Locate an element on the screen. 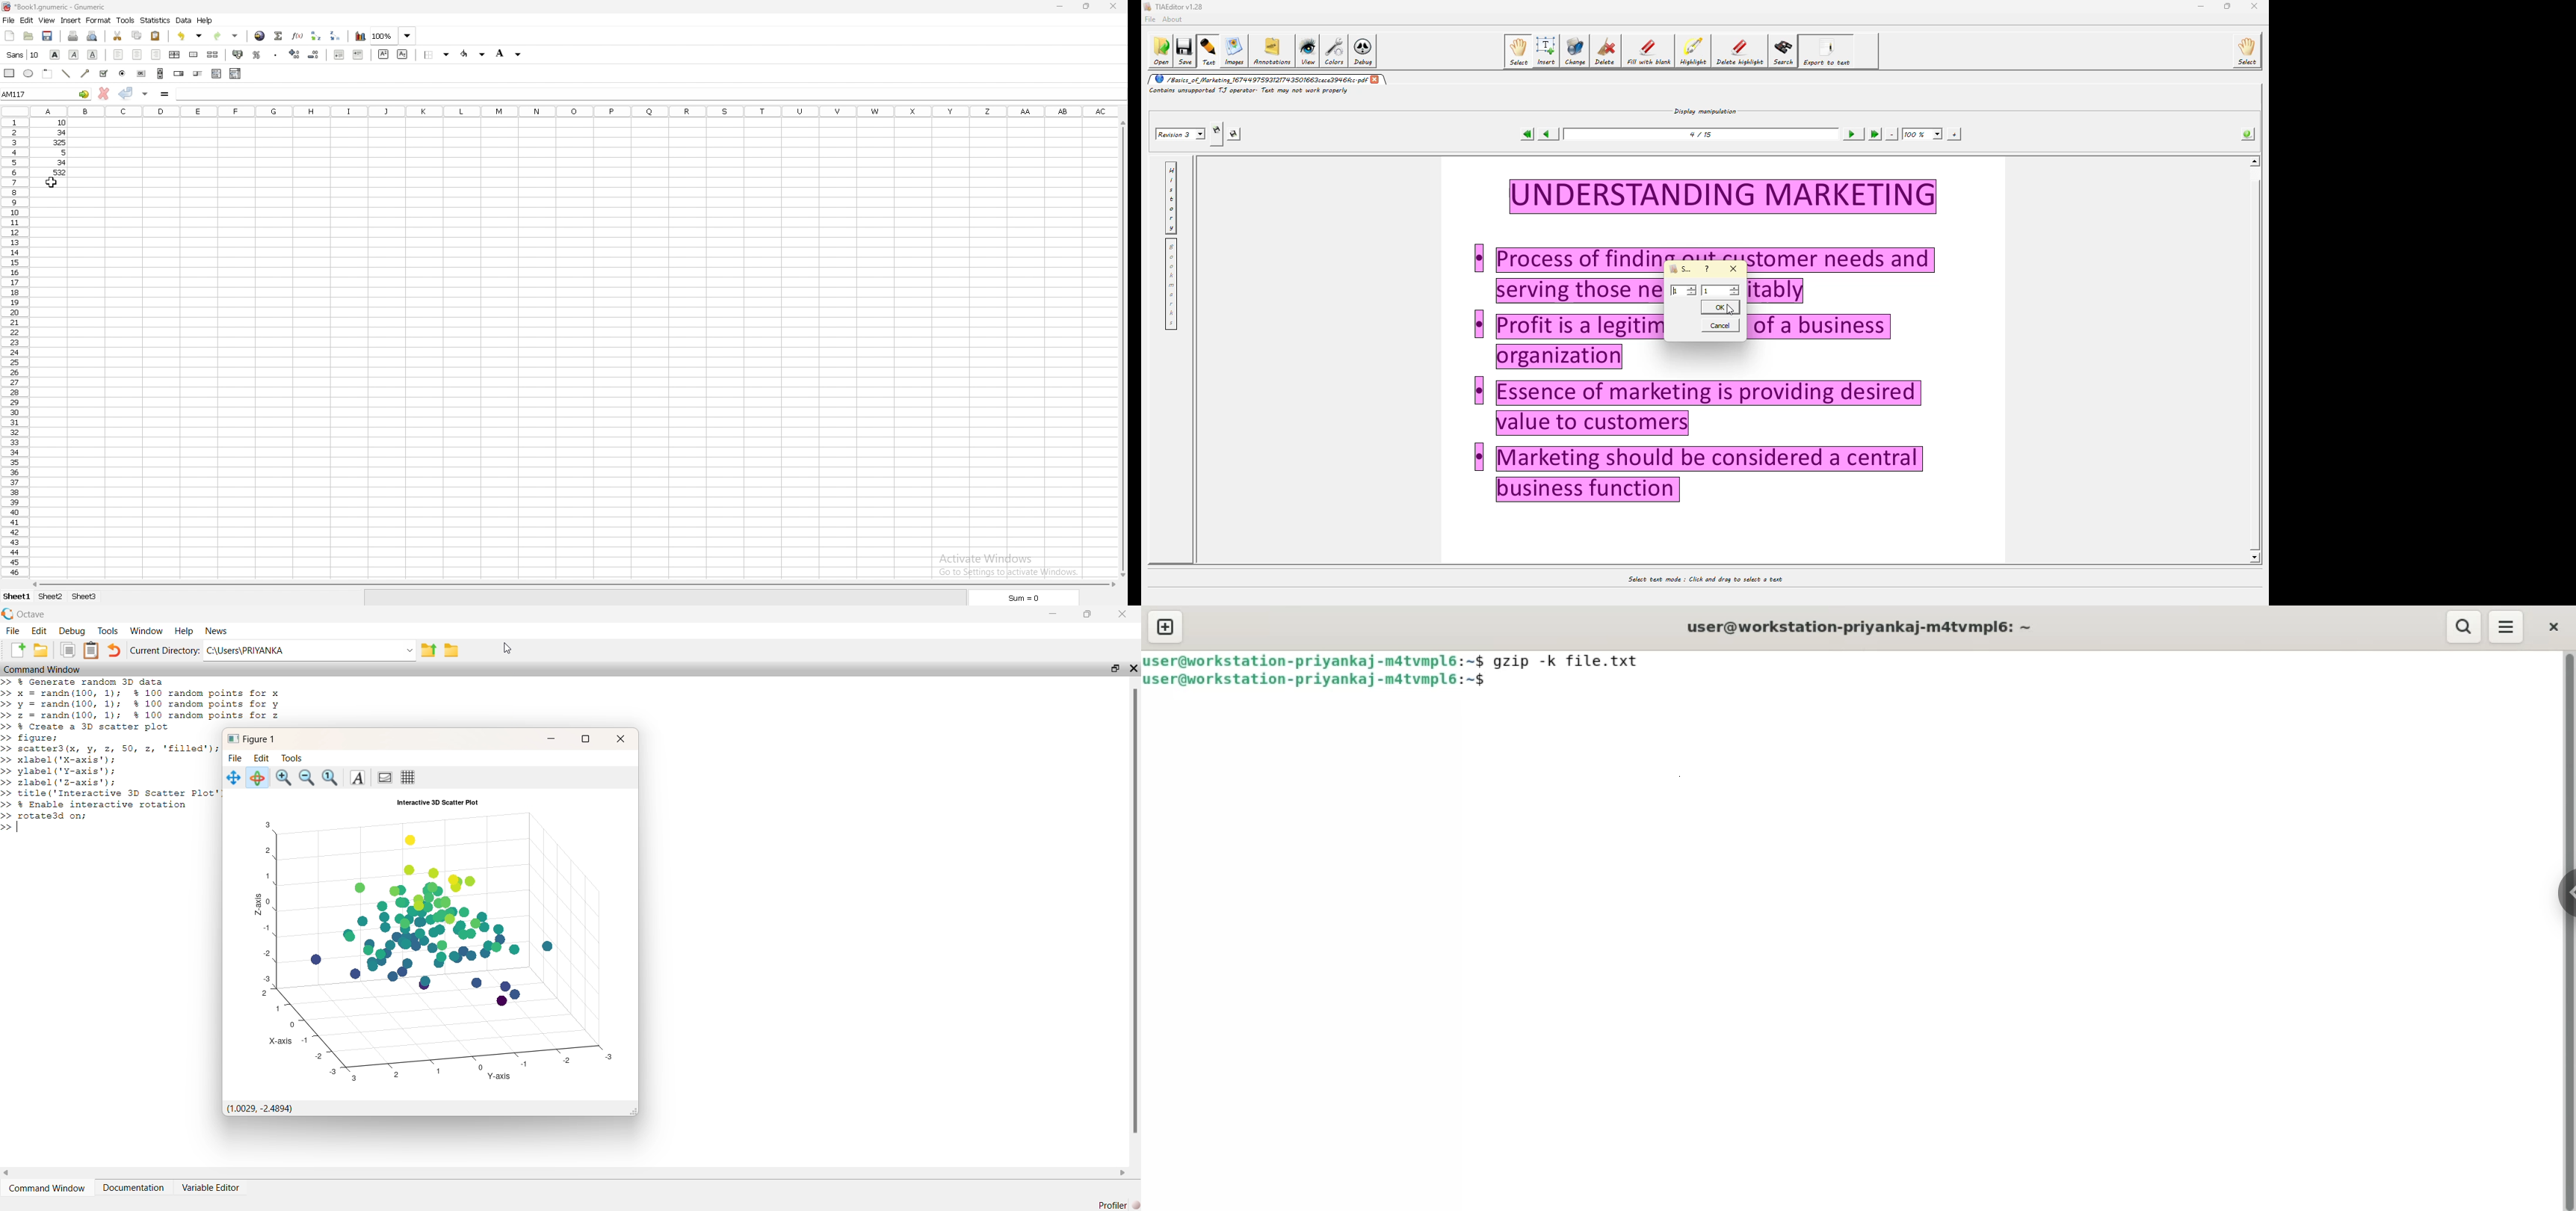 Image resolution: width=2576 pixels, height=1232 pixels. copy is located at coordinates (138, 35).